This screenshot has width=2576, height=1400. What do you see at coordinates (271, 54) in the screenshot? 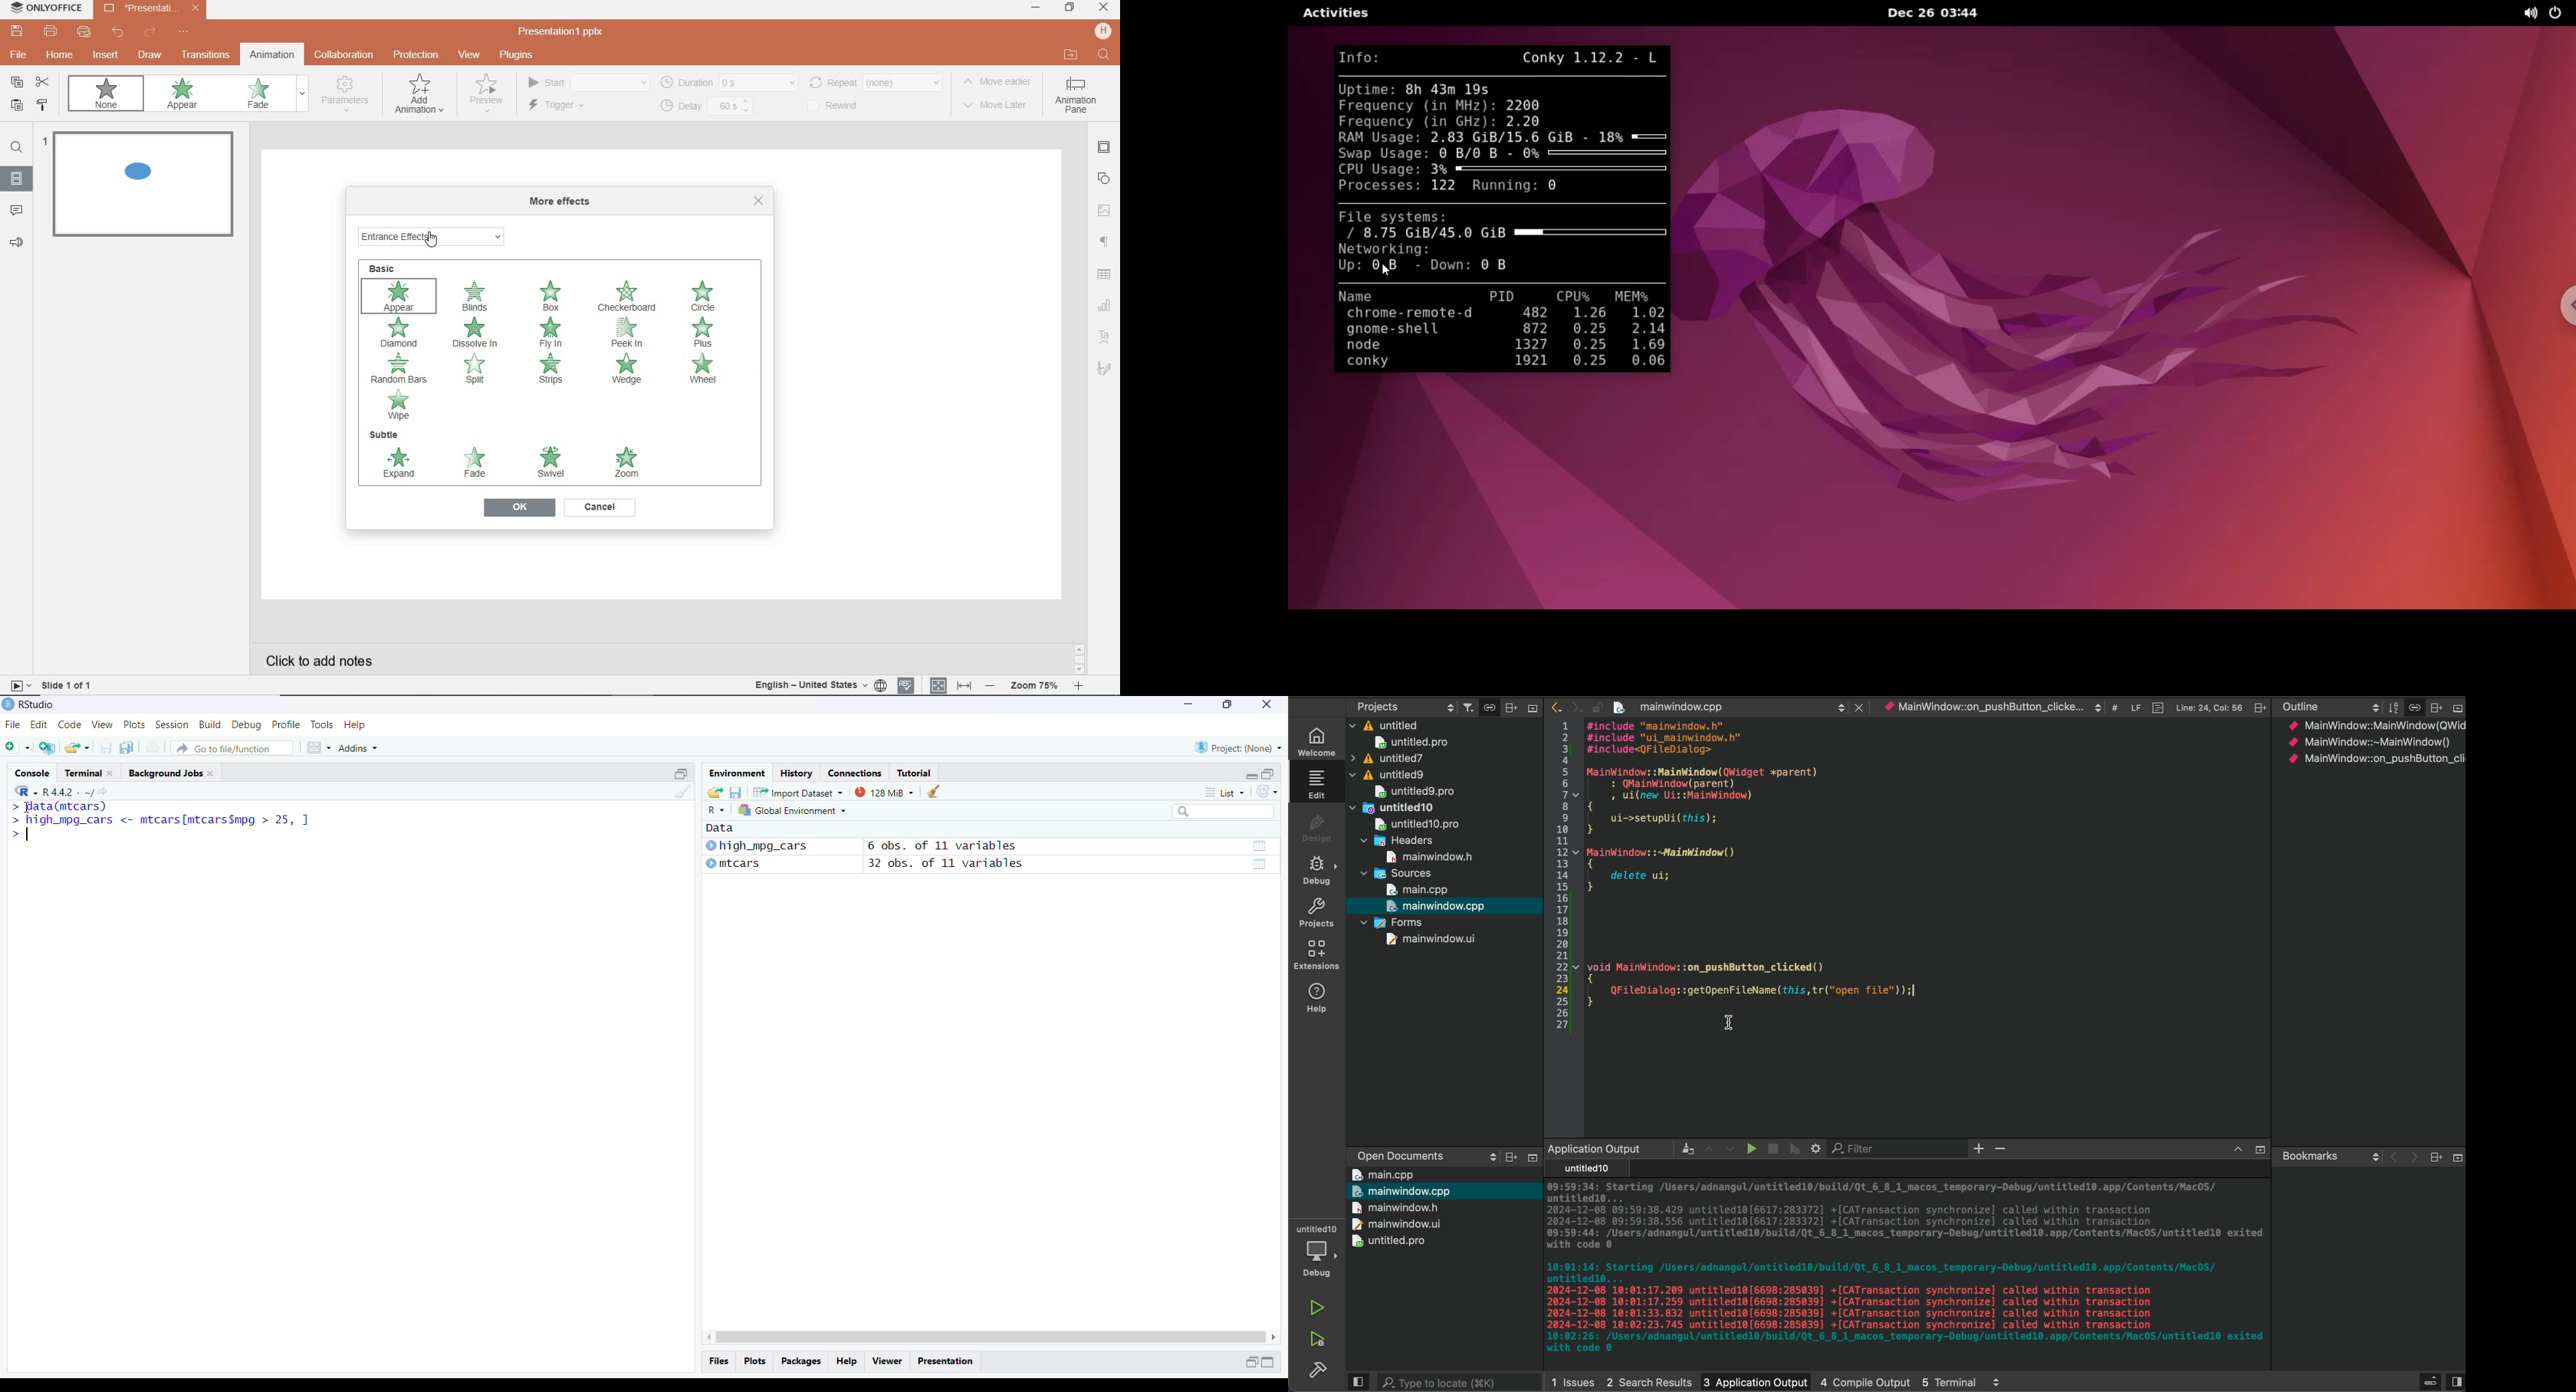
I see `animation` at bounding box center [271, 54].